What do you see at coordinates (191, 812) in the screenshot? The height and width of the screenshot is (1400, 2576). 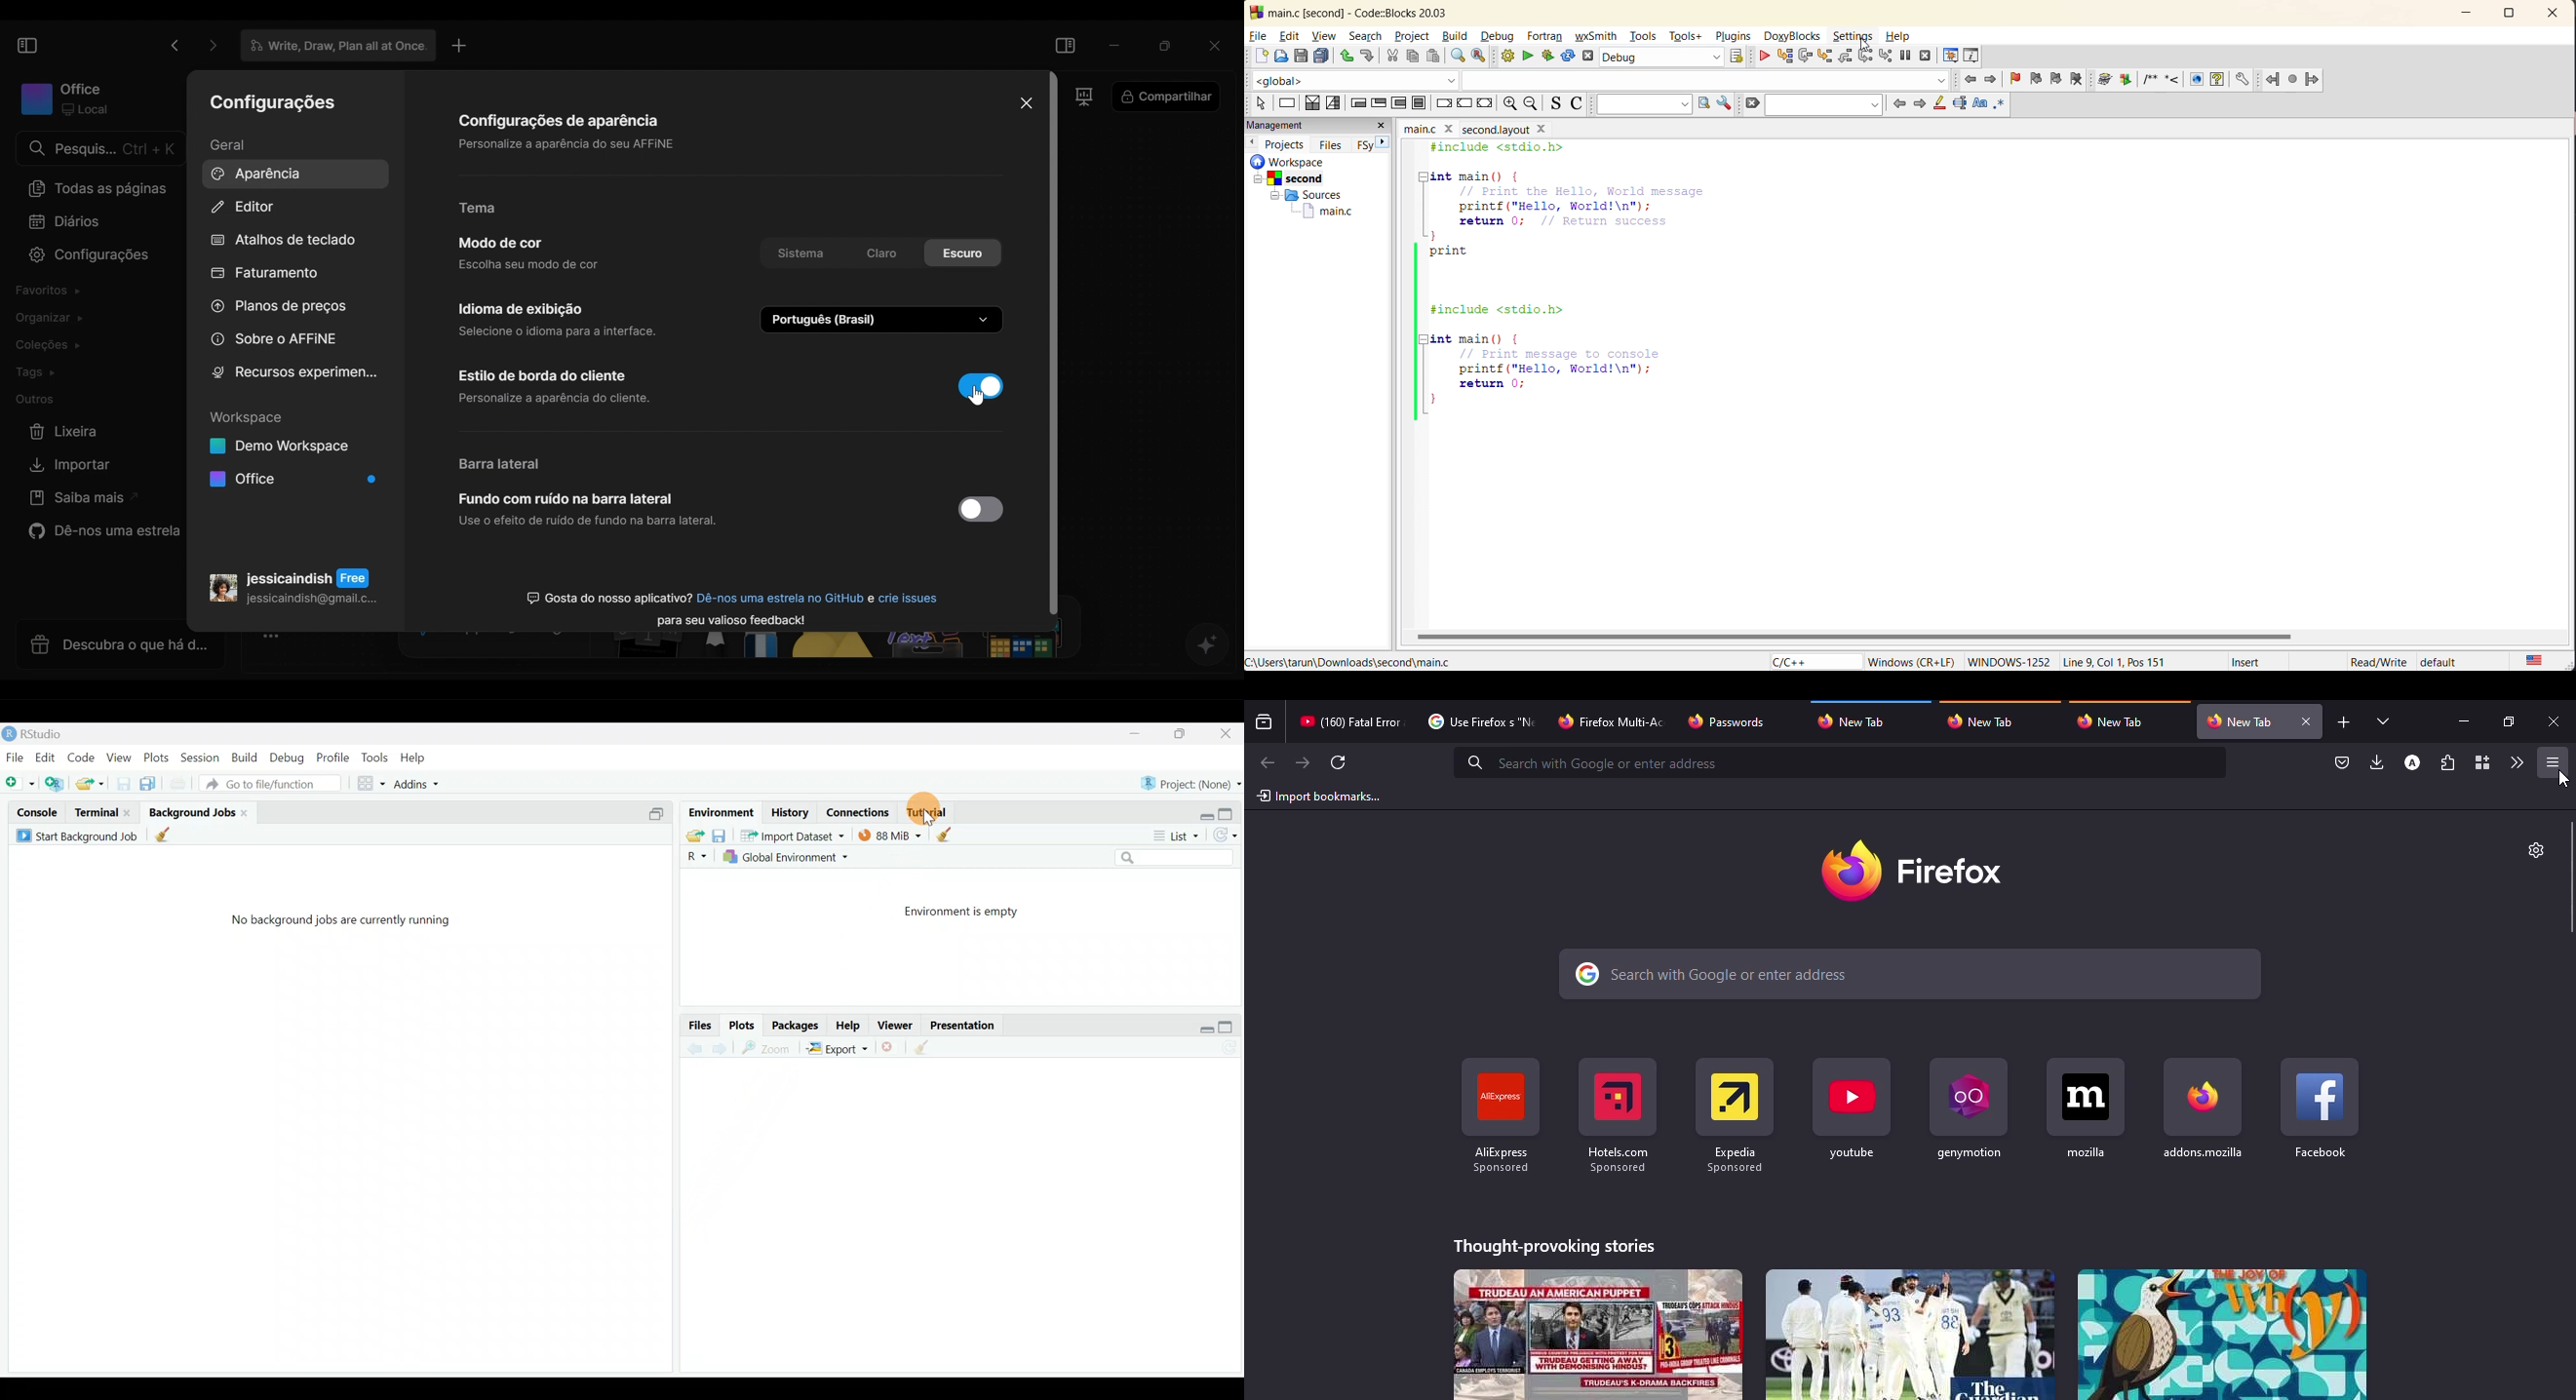 I see `Background jobs` at bounding box center [191, 812].